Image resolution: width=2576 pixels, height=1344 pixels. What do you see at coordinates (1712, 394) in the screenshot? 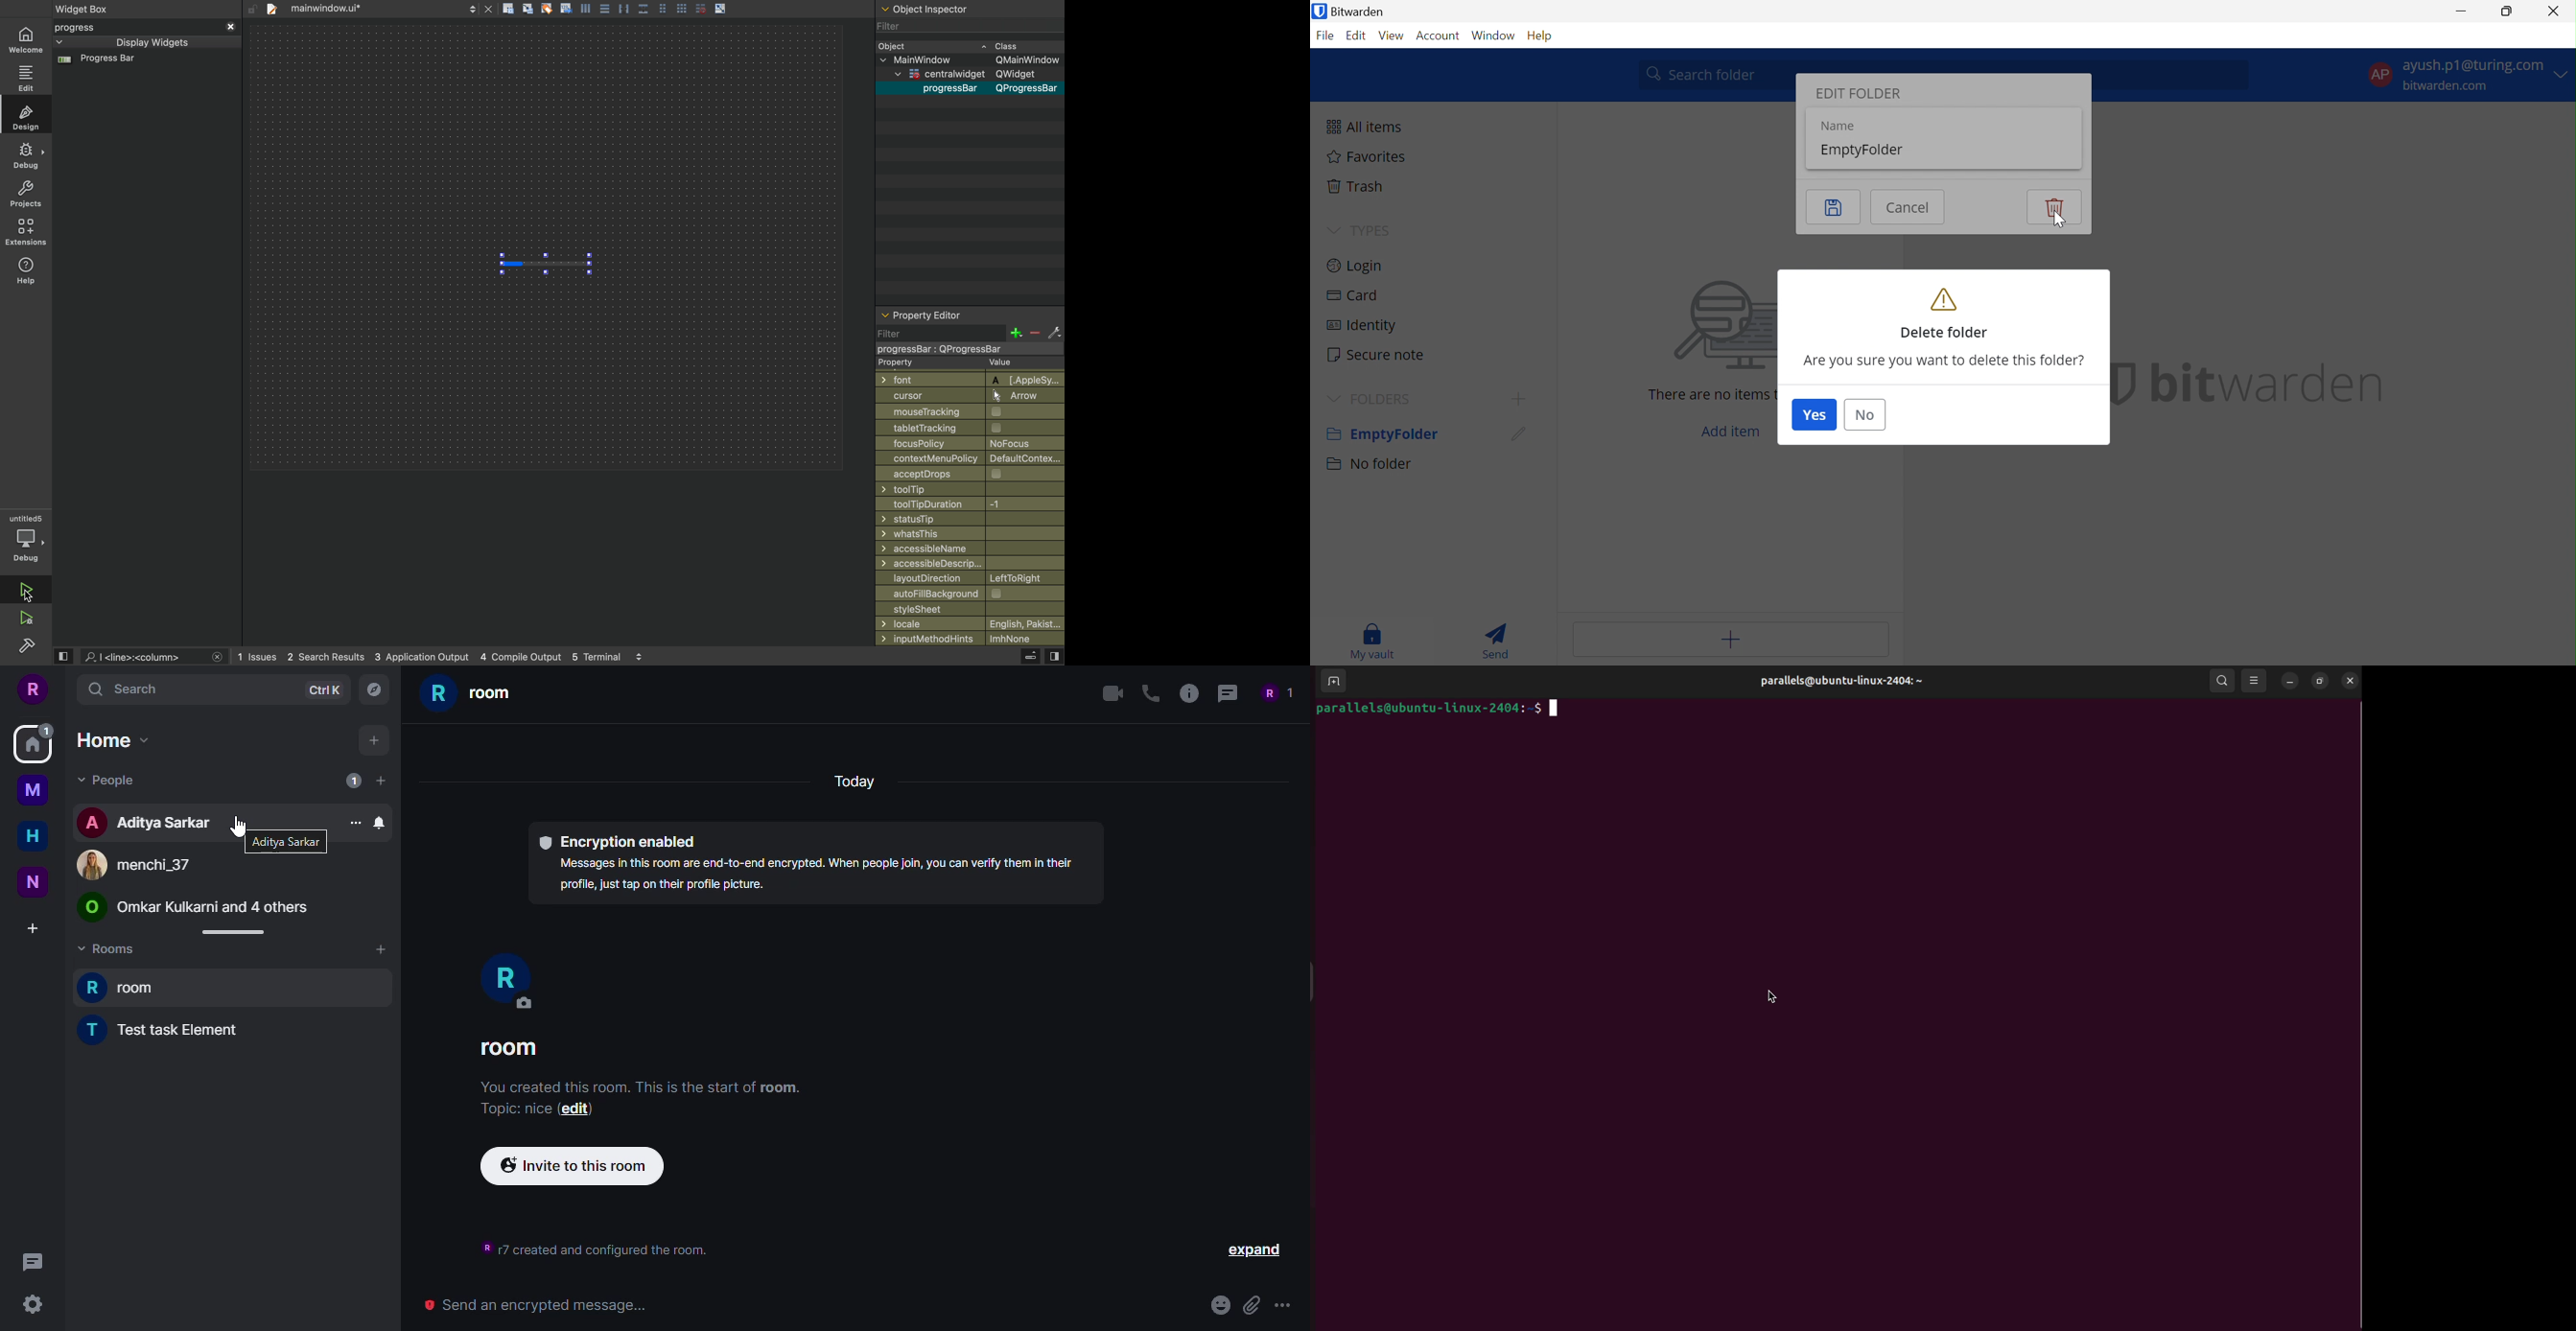
I see `There are no items to list.` at bounding box center [1712, 394].